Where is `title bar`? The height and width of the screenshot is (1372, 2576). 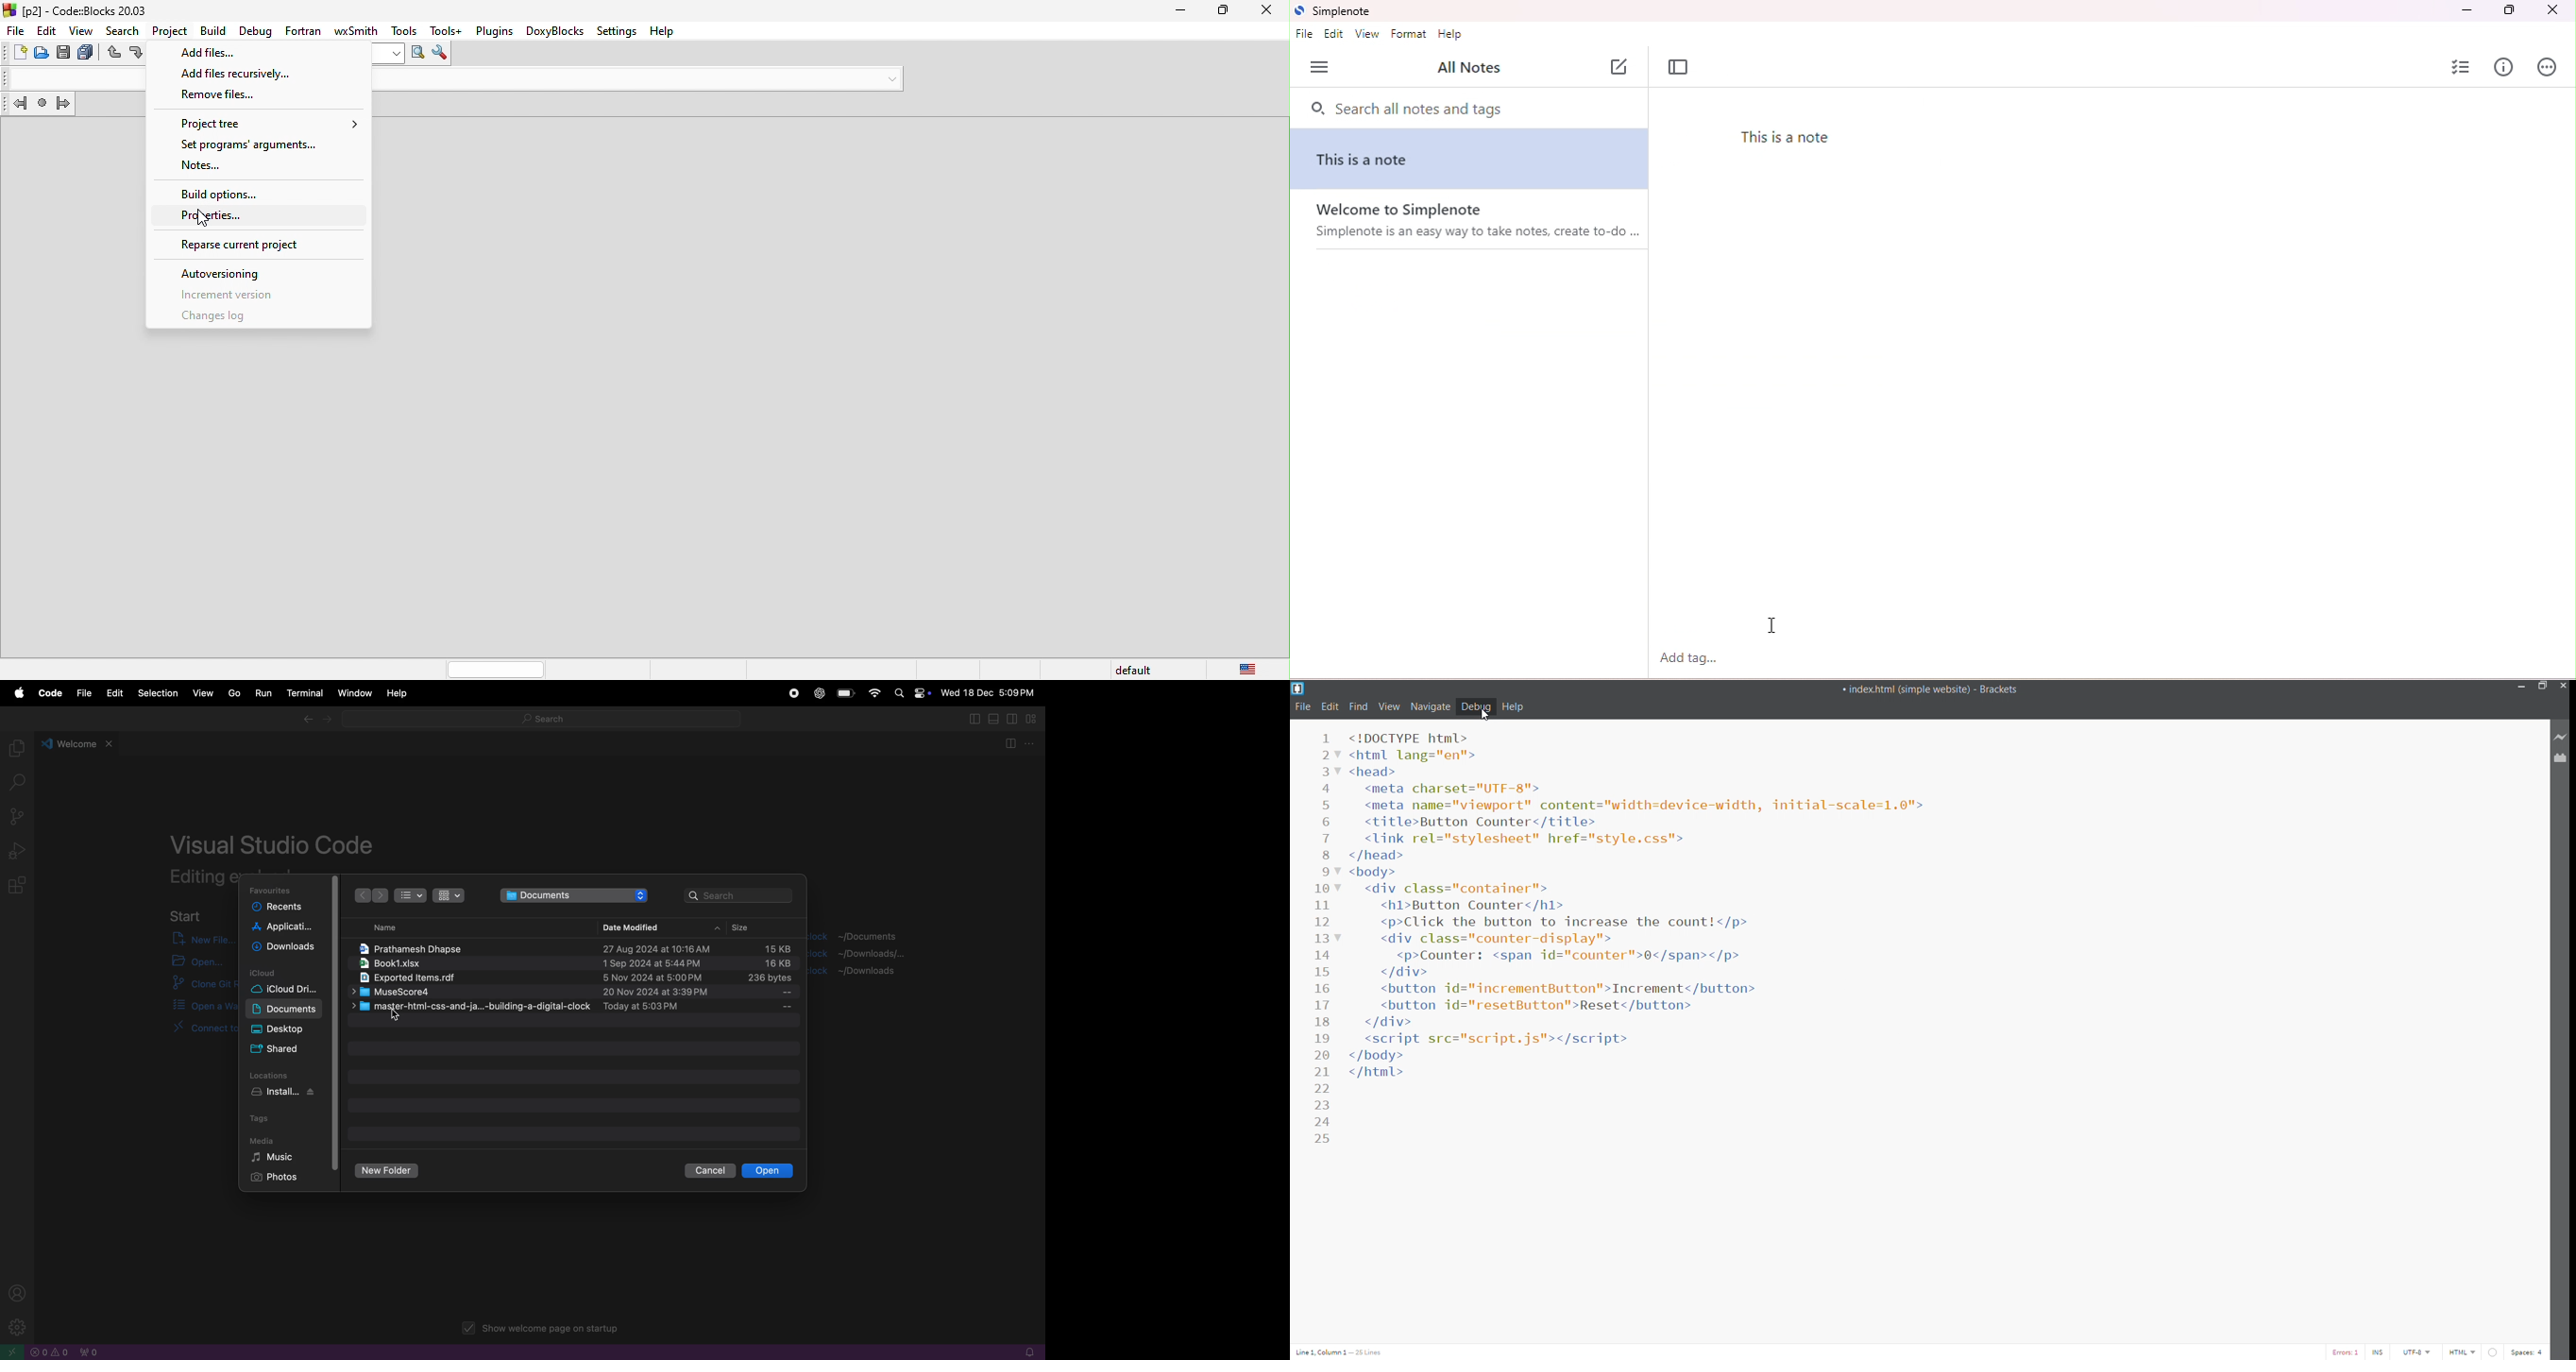
title bar is located at coordinates (1891, 687).